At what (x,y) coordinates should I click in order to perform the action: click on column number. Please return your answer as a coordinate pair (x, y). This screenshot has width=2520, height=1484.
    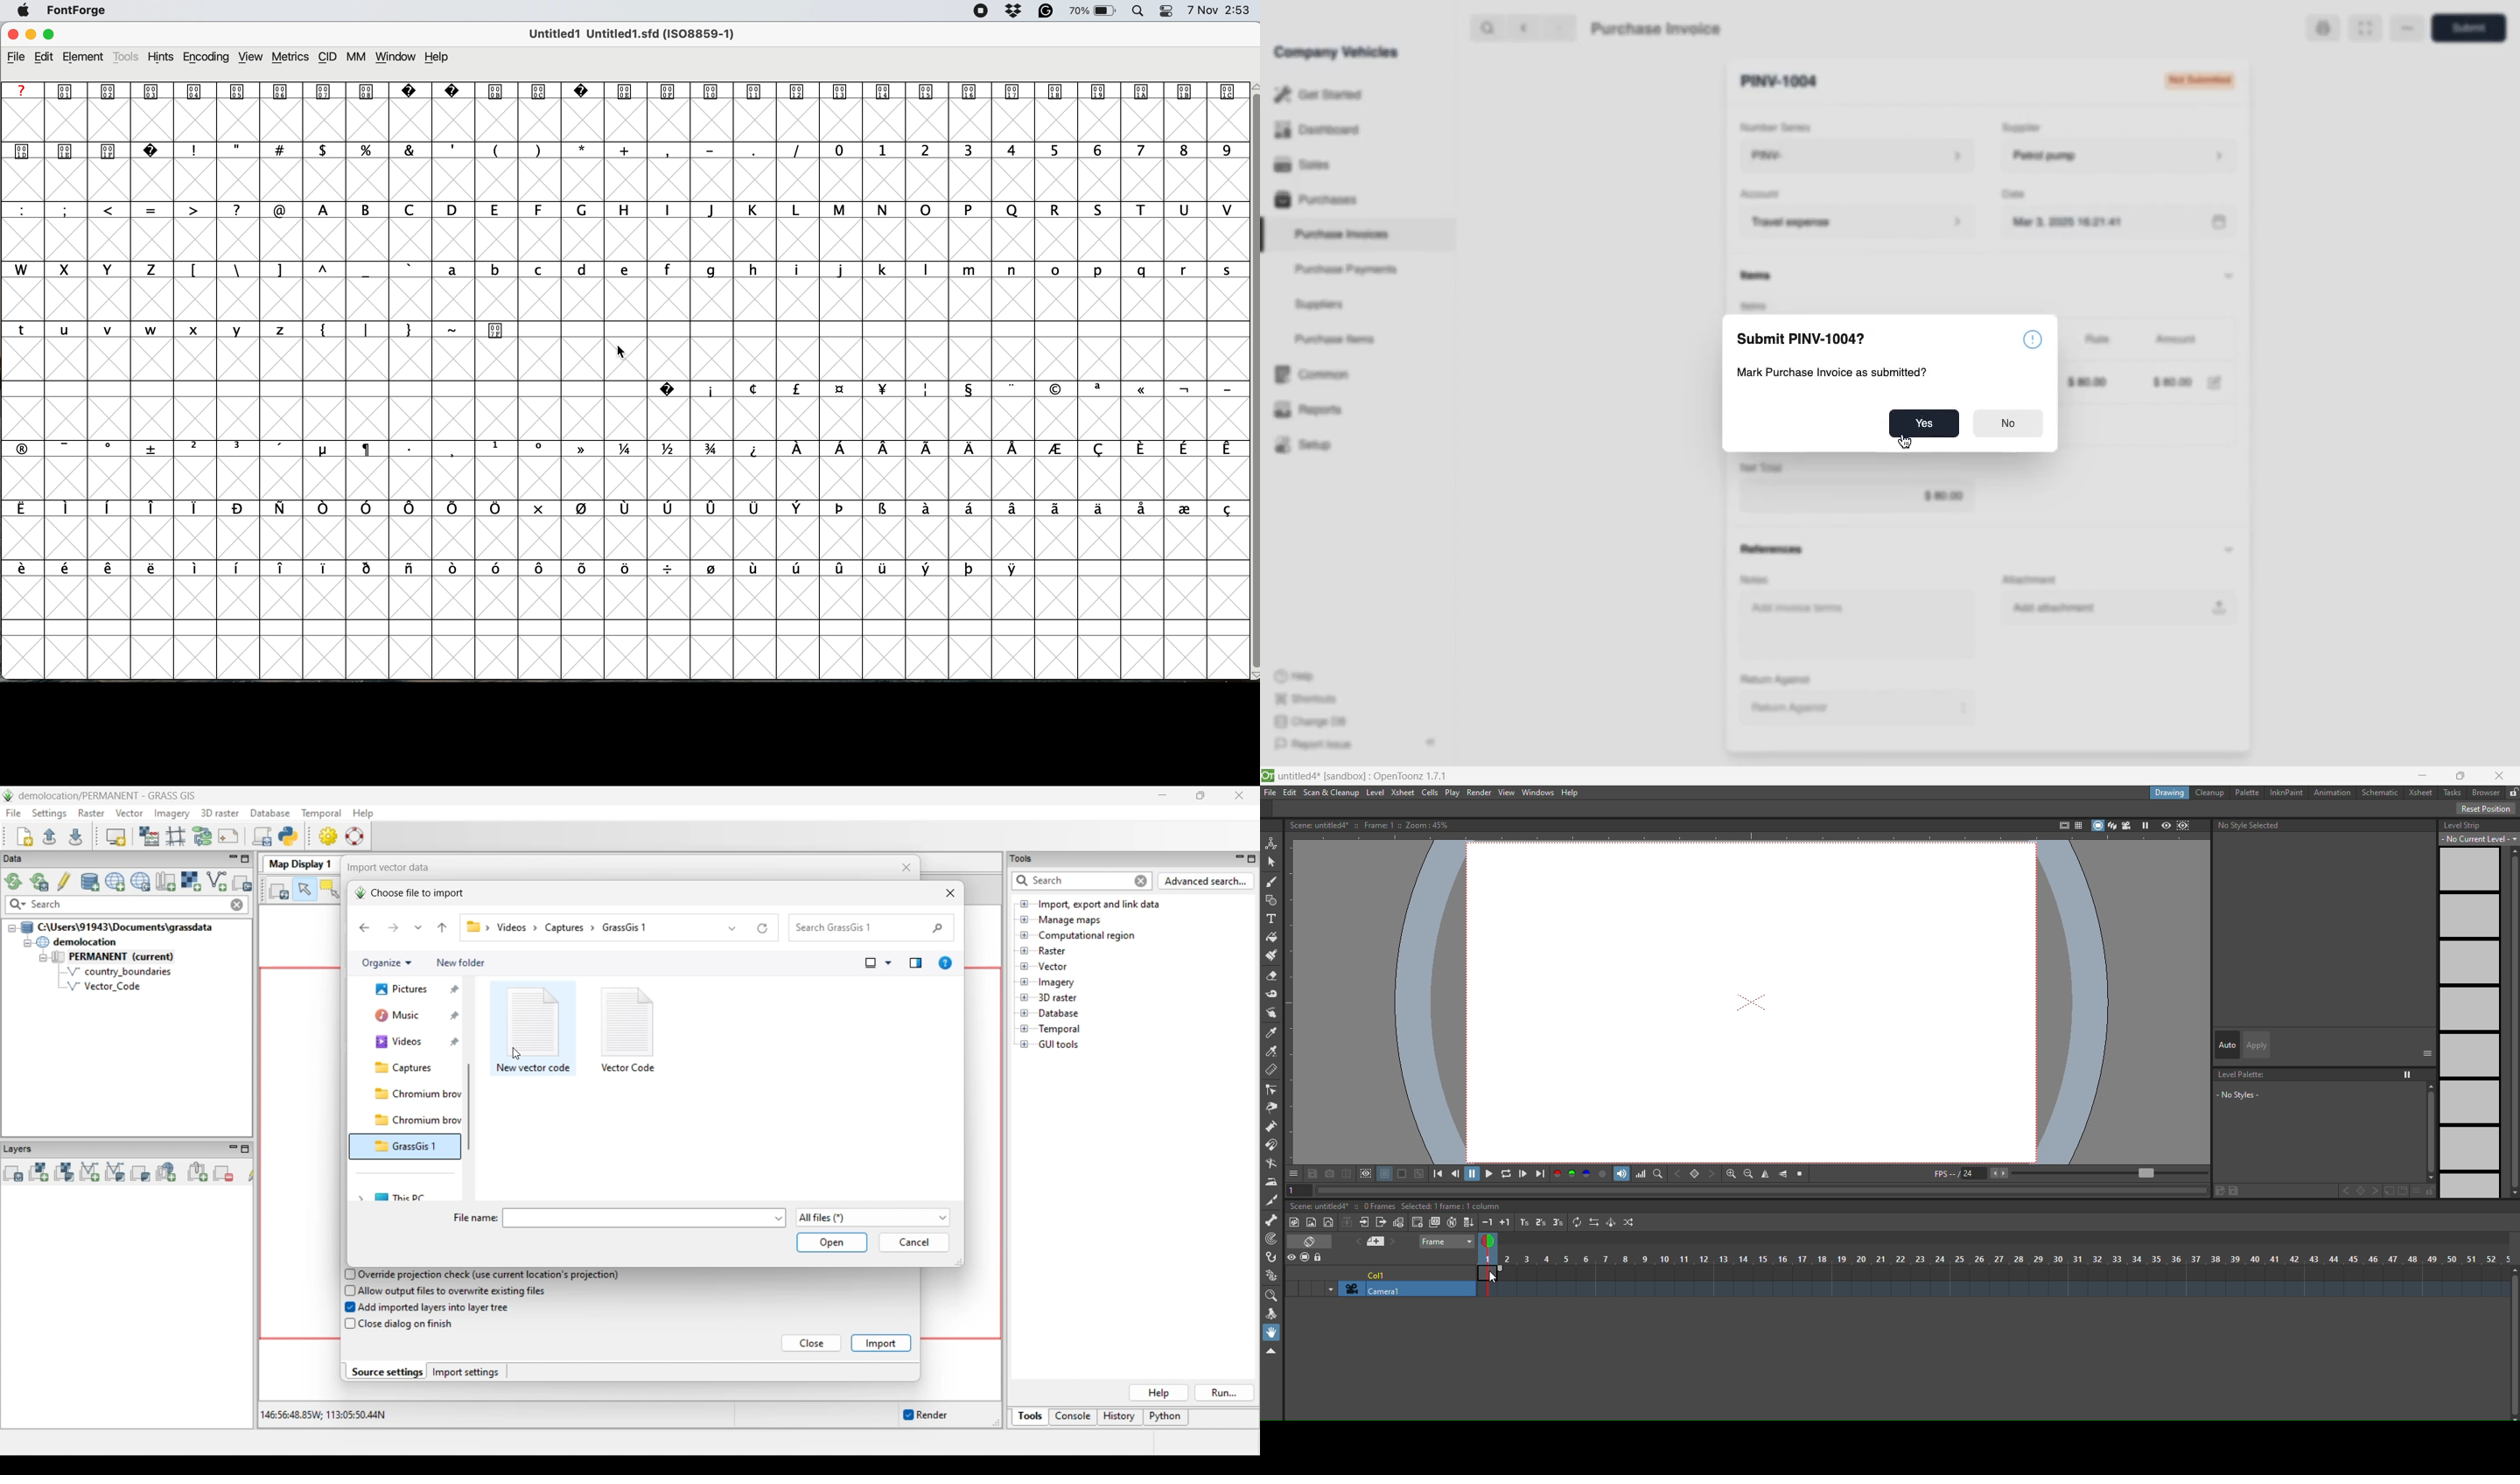
    Looking at the image, I should click on (1995, 1260).